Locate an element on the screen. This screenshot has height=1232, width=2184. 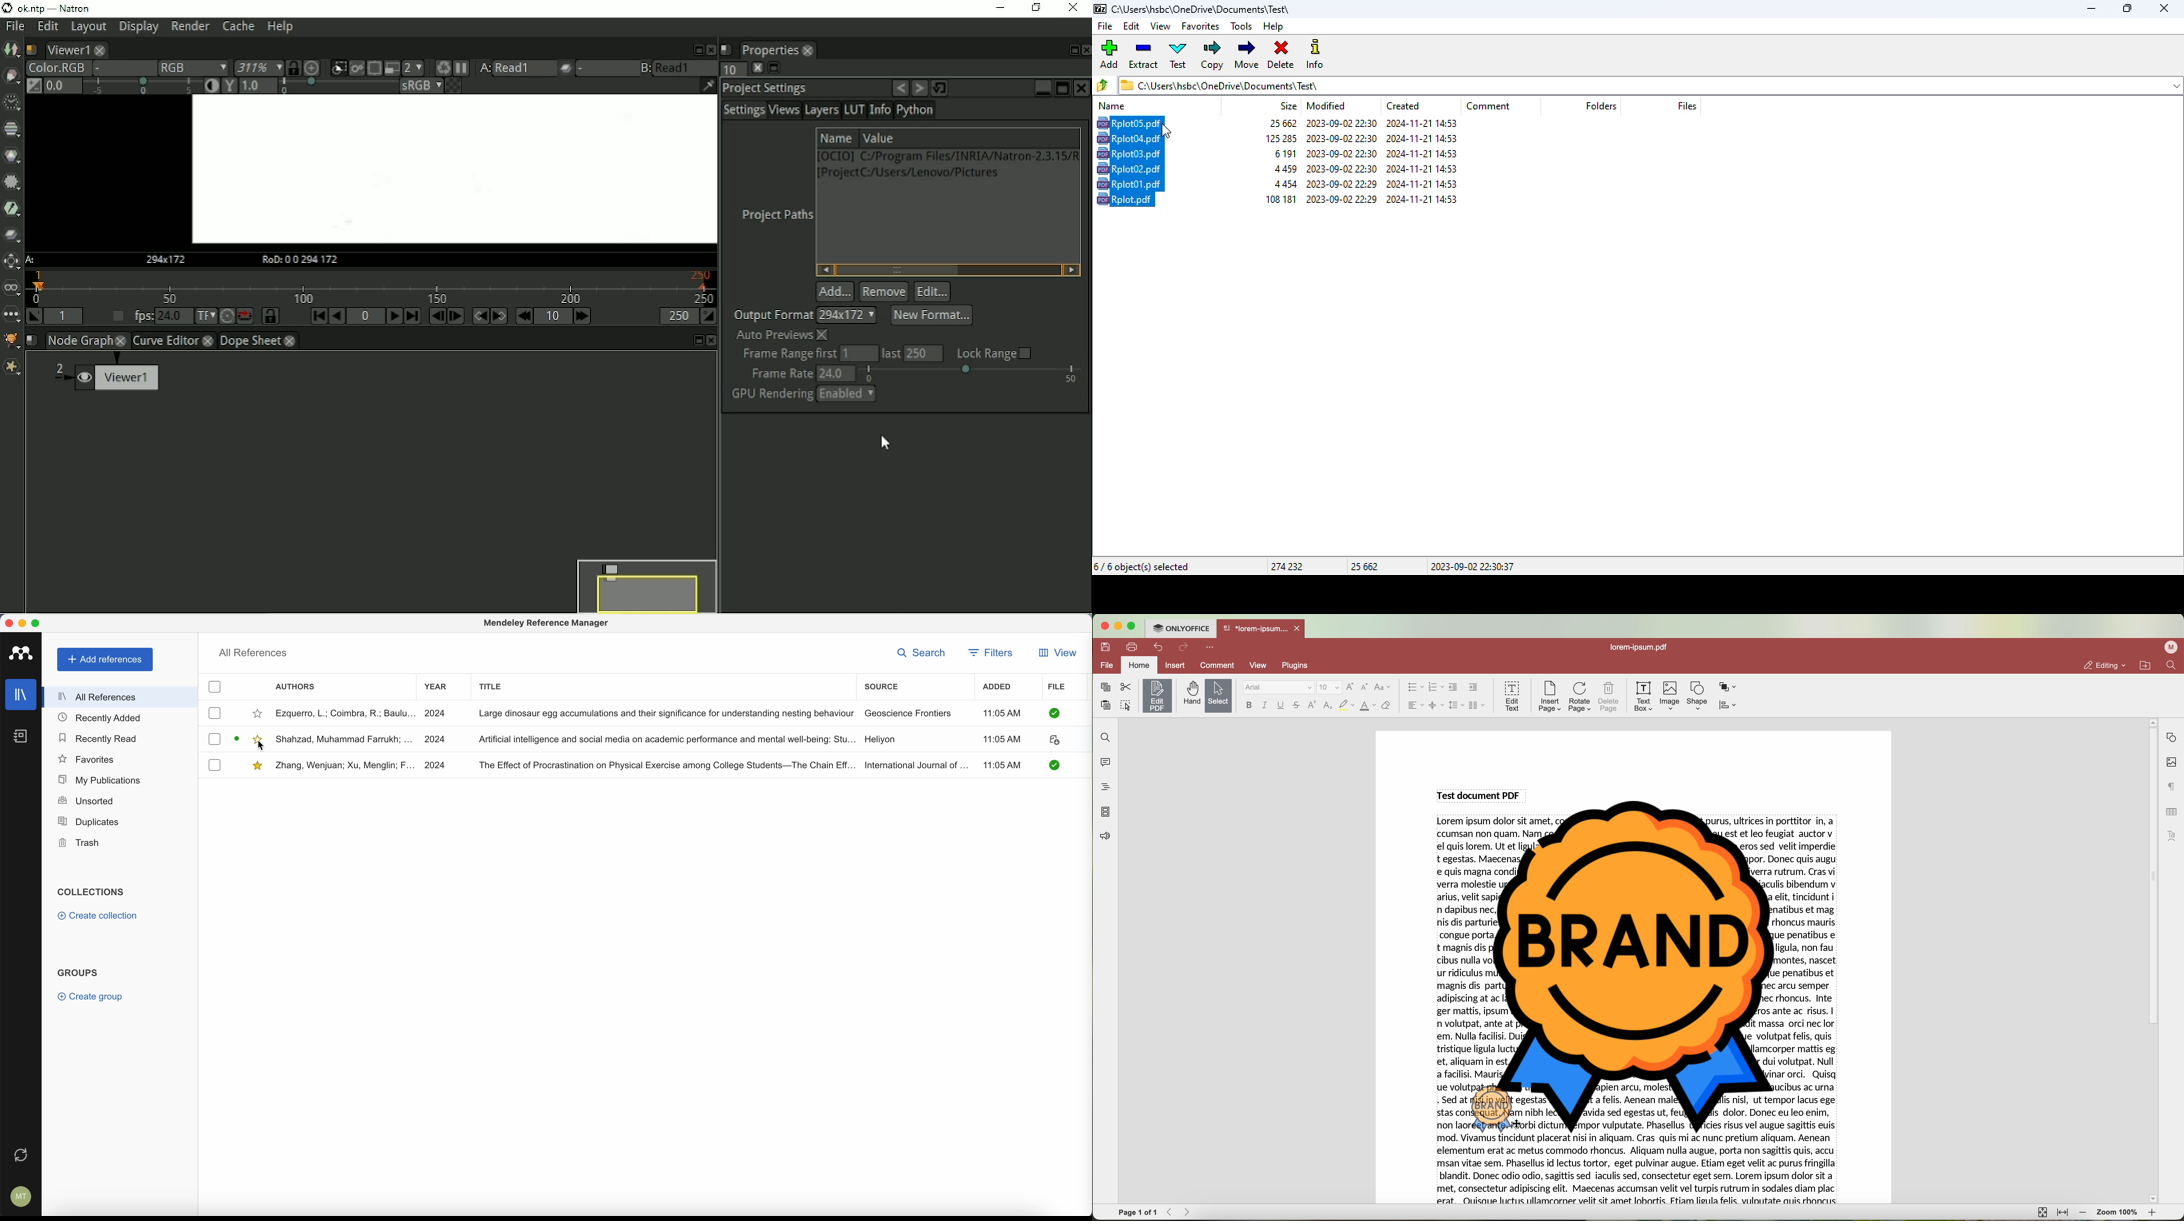
created is located at coordinates (1403, 106).